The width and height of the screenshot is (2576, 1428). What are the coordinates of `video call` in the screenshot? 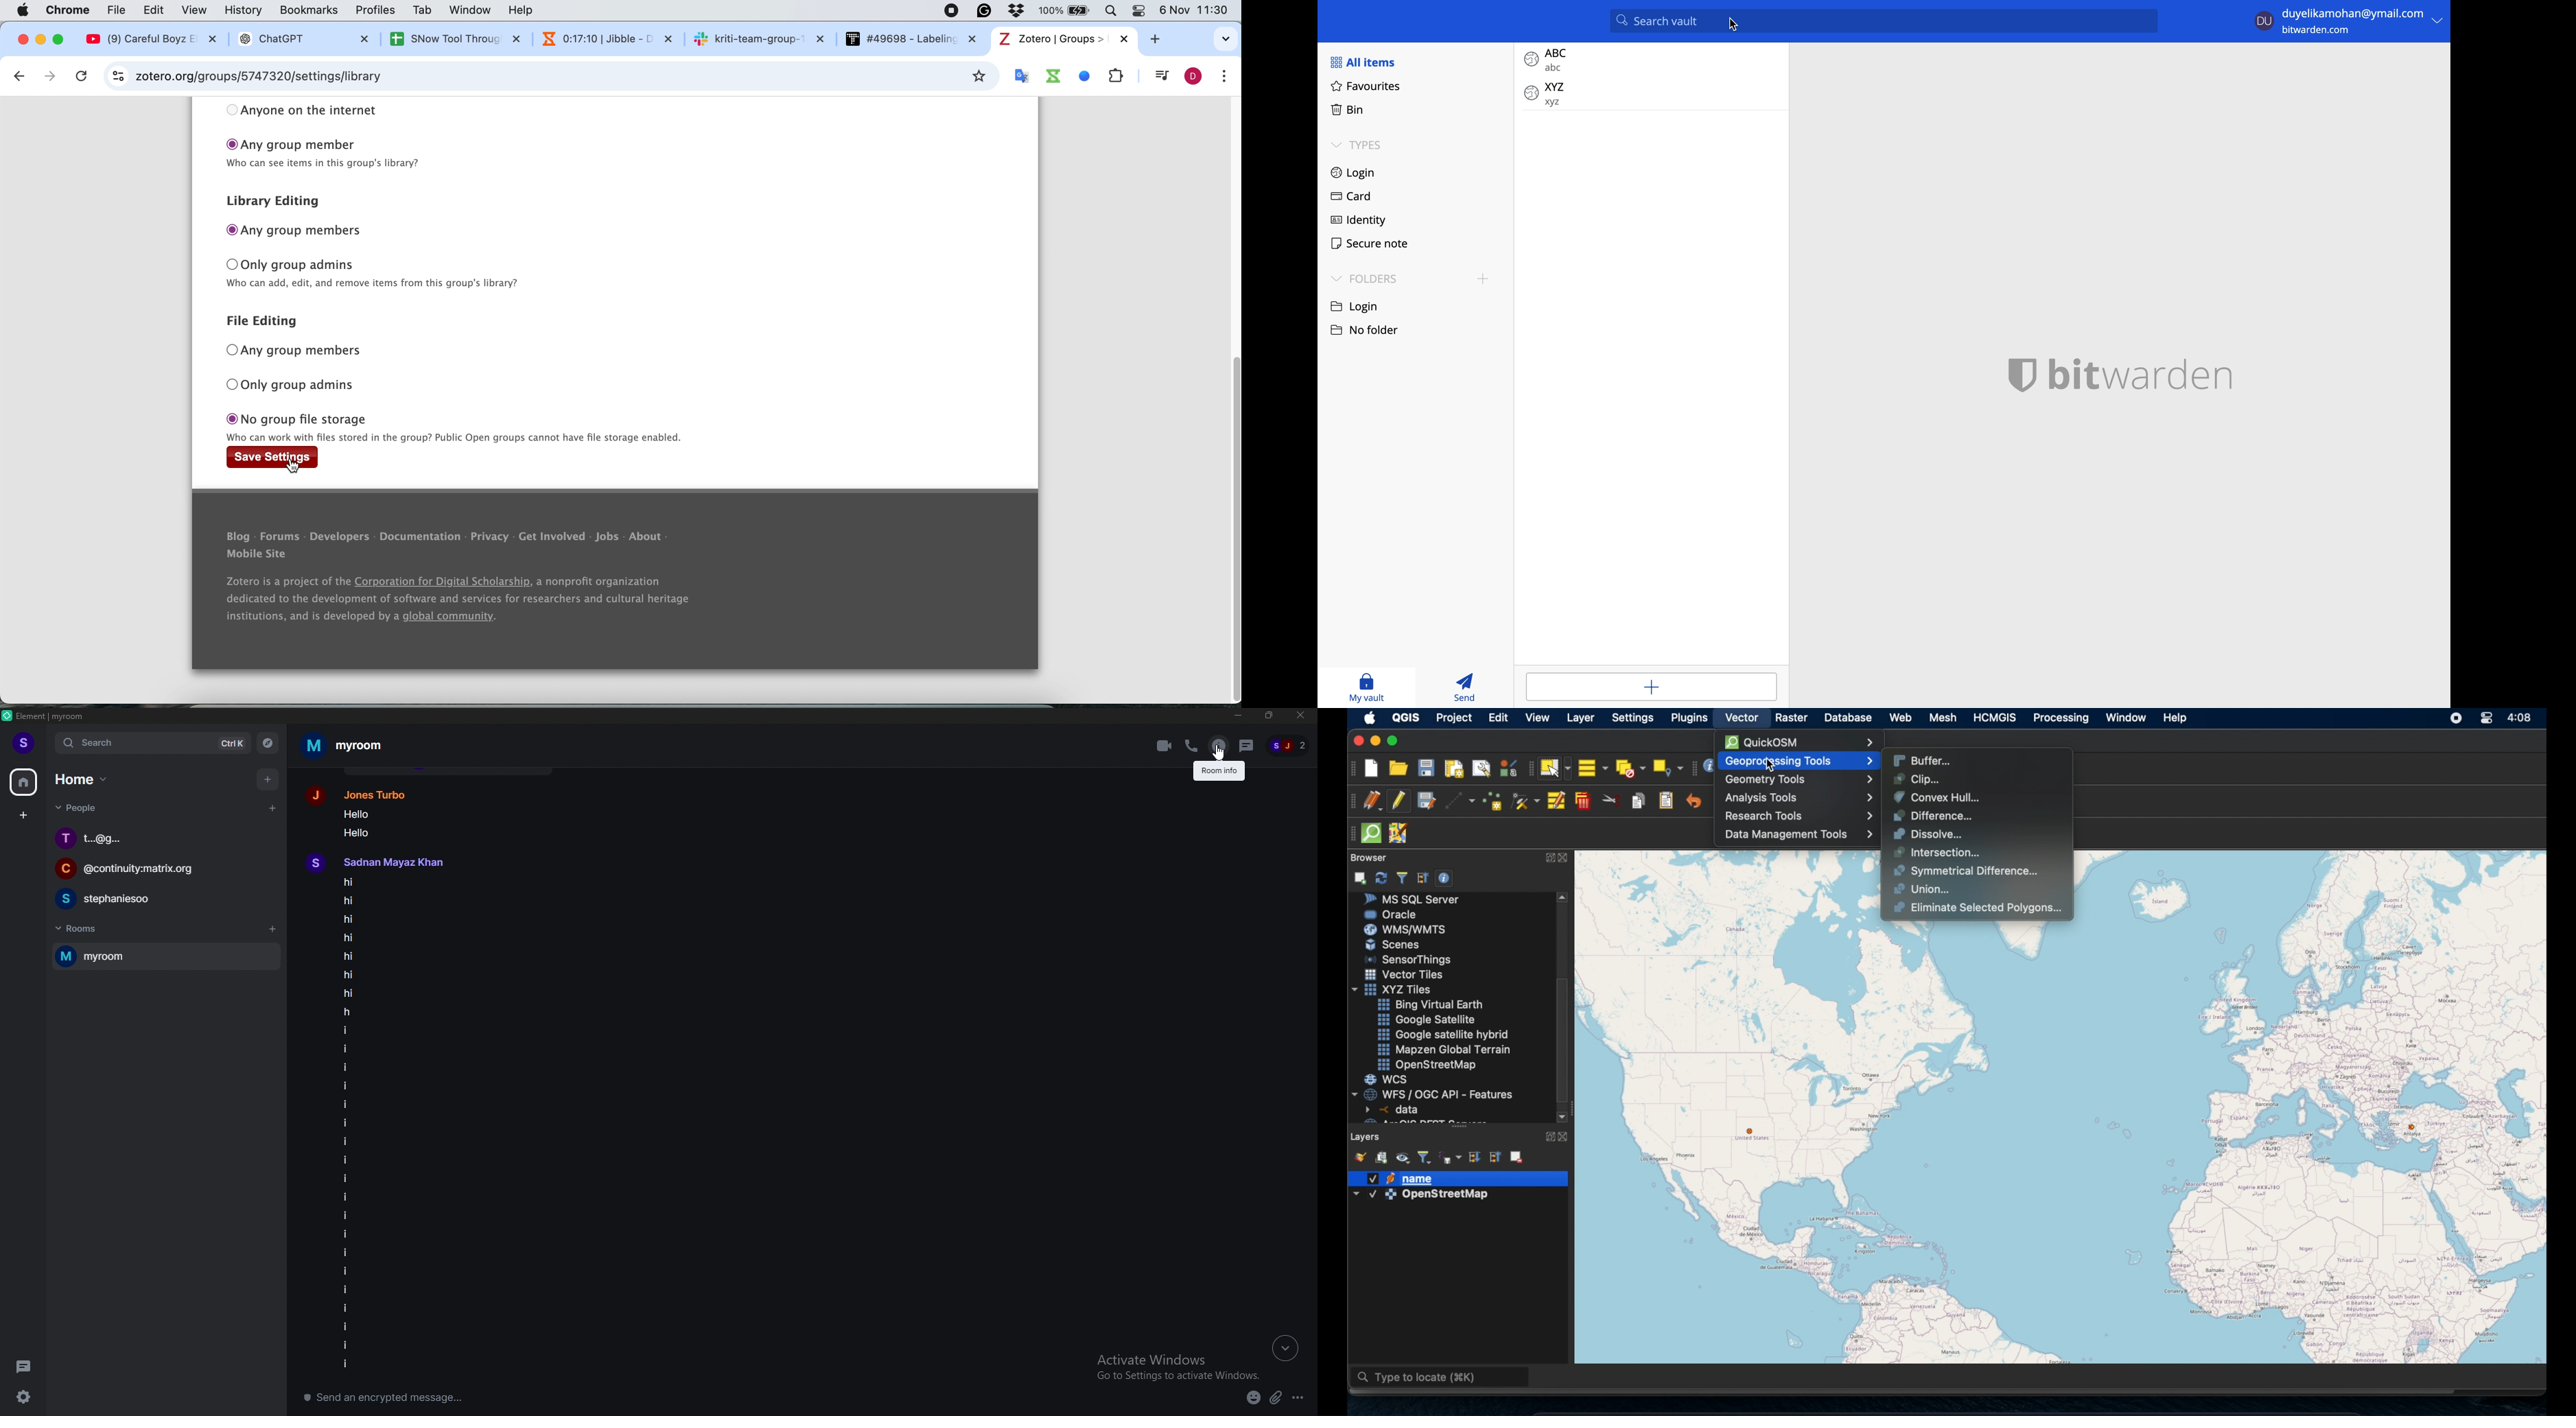 It's located at (1163, 746).